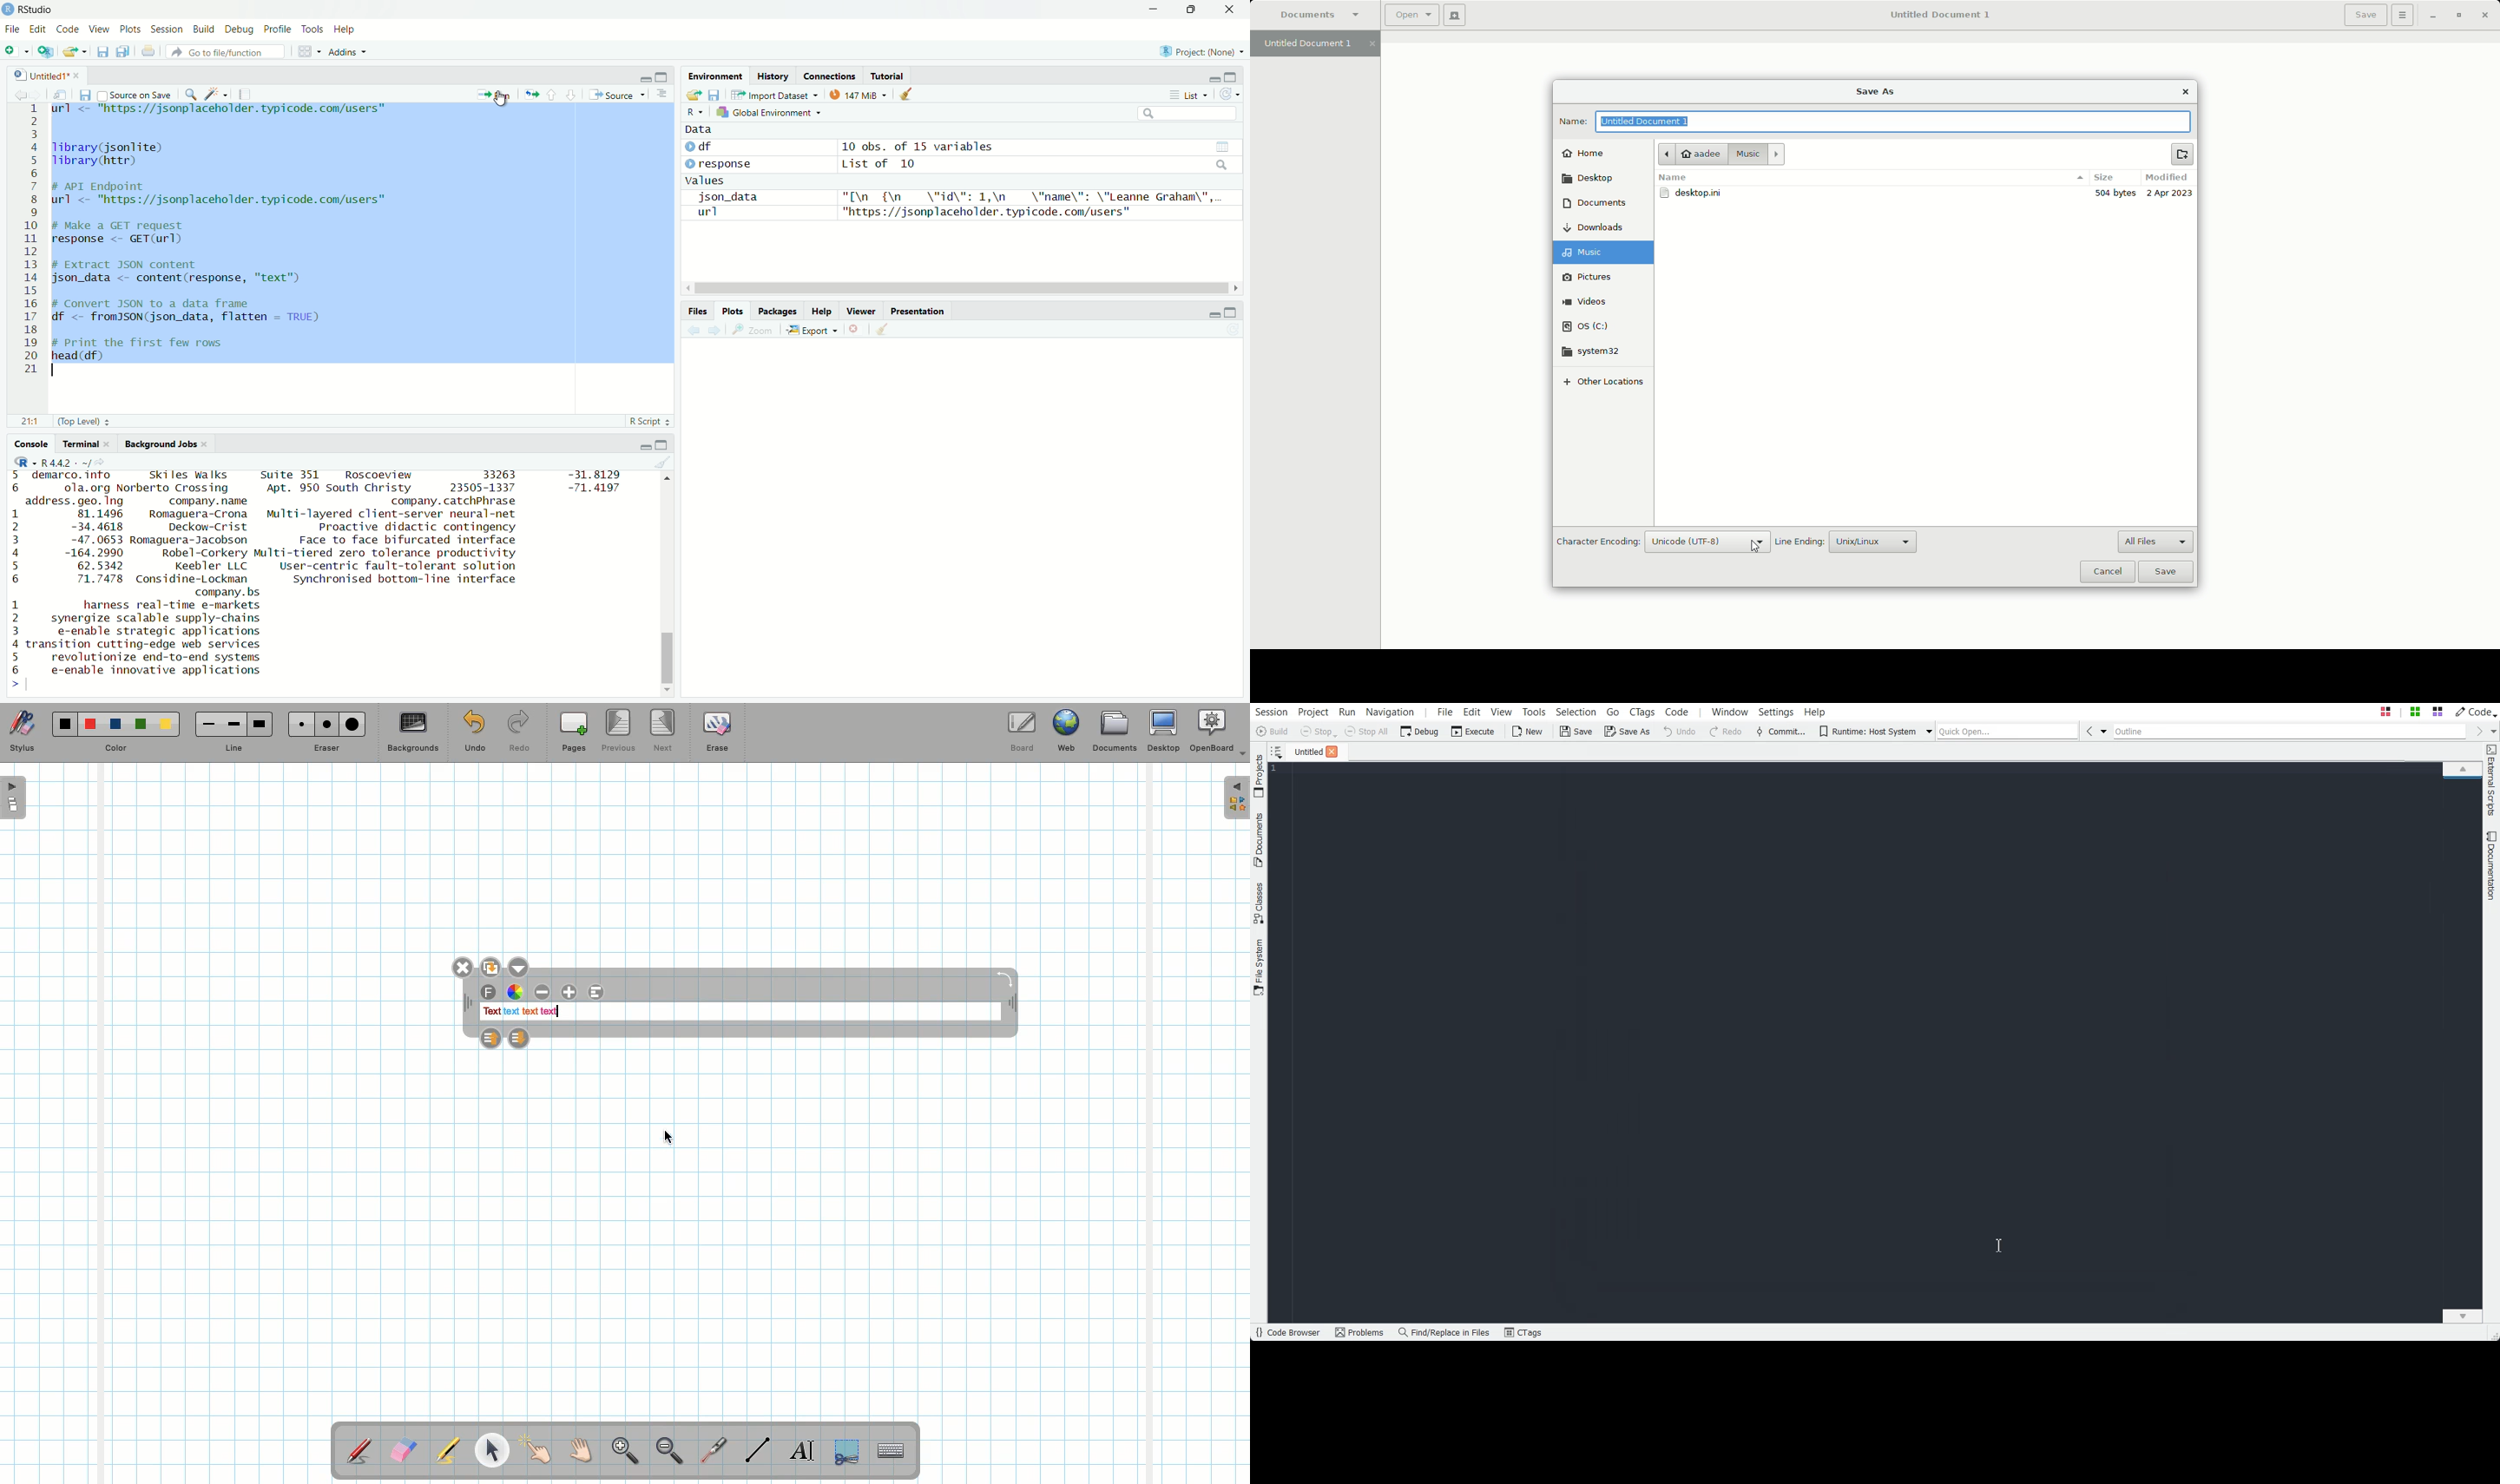 This screenshot has width=2520, height=1484. Describe the element at coordinates (705, 180) in the screenshot. I see `values` at that location.